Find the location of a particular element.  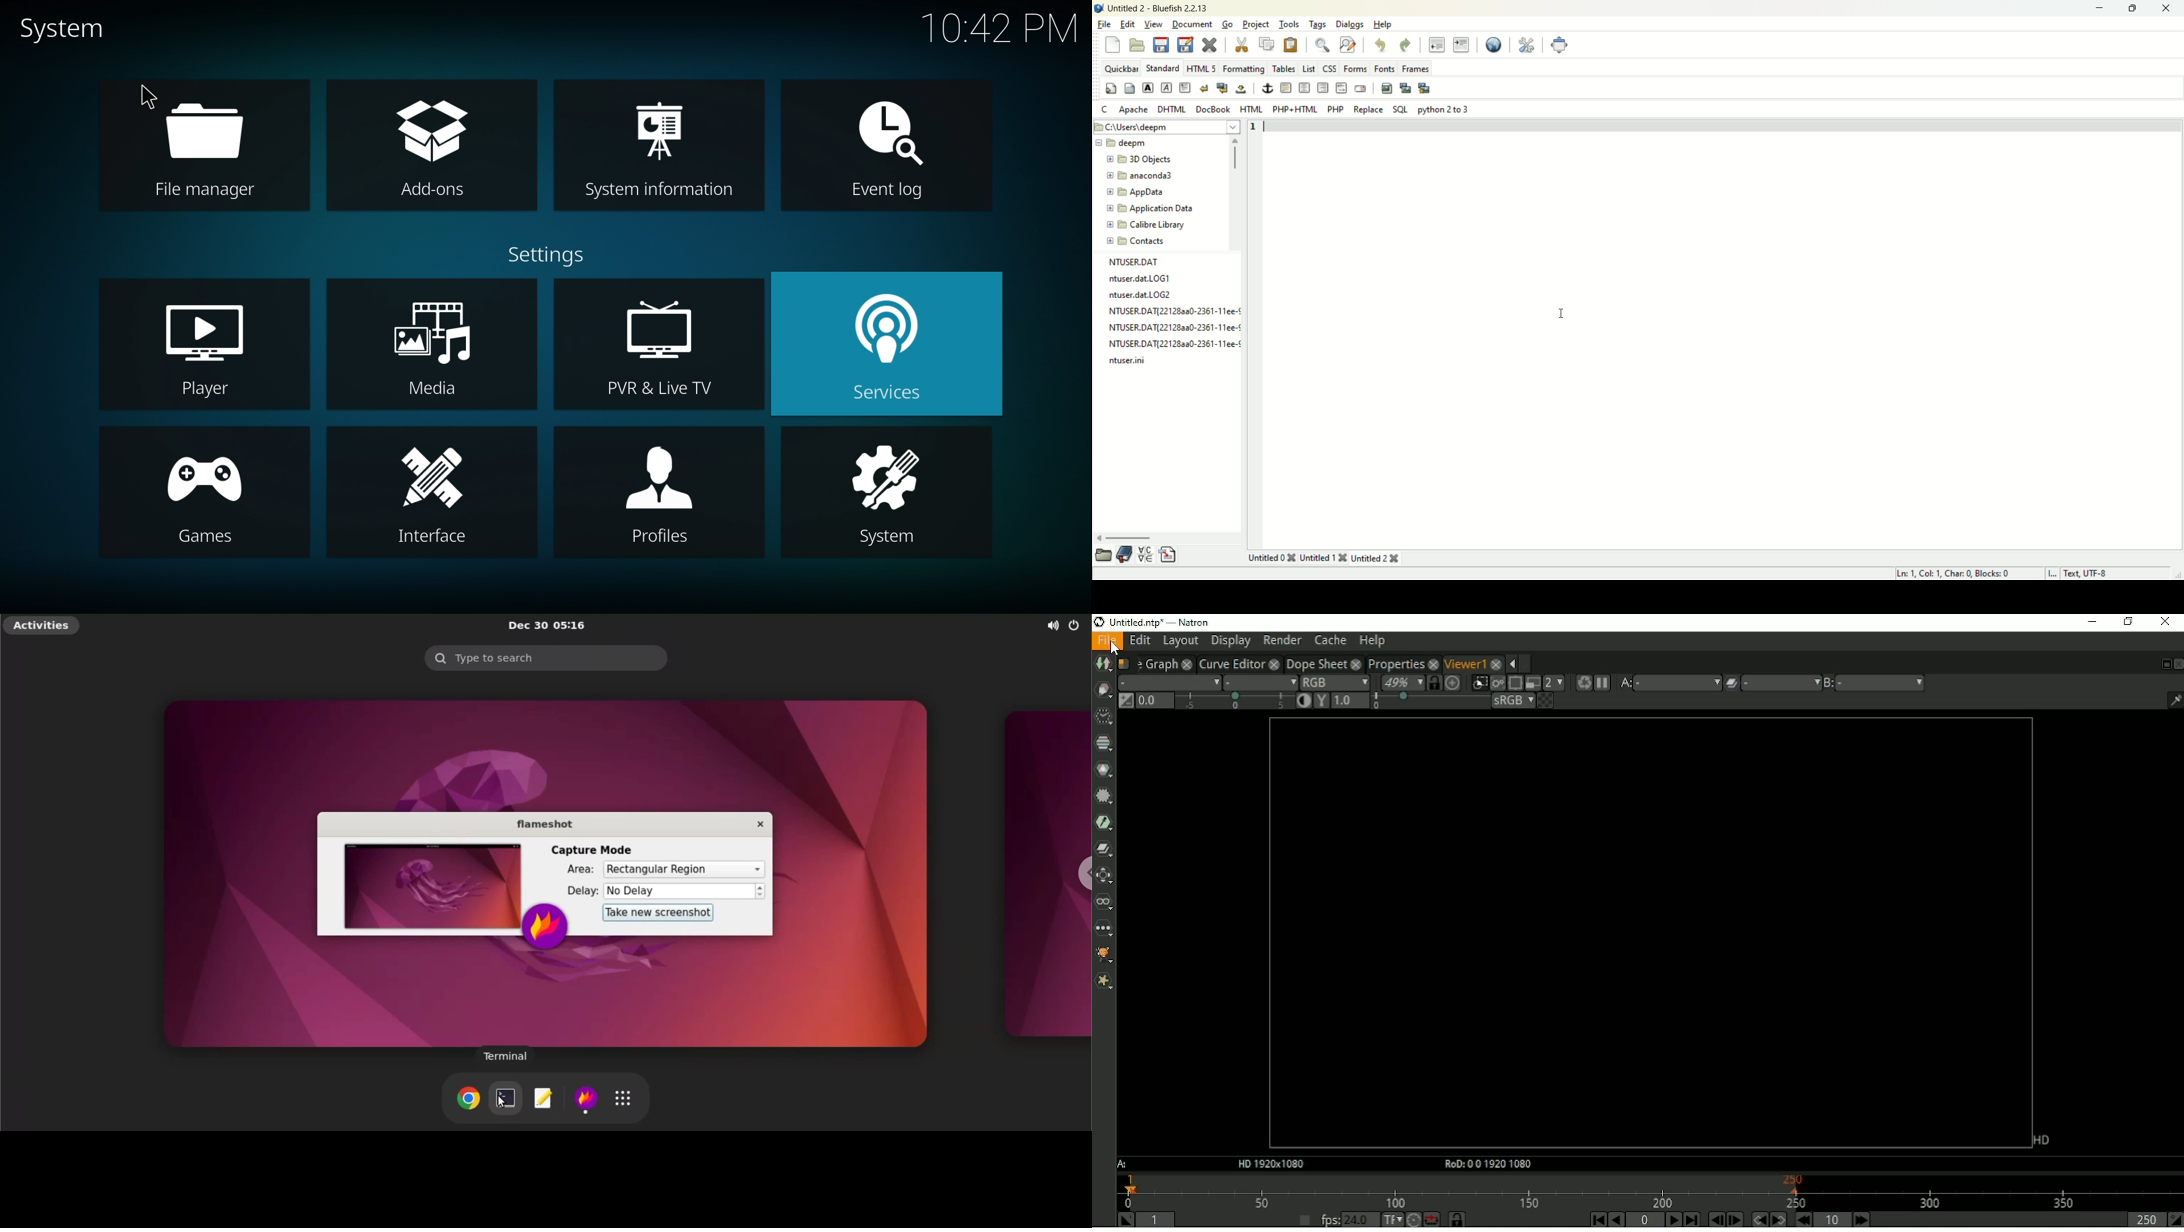

edit preferences is located at coordinates (1527, 43).